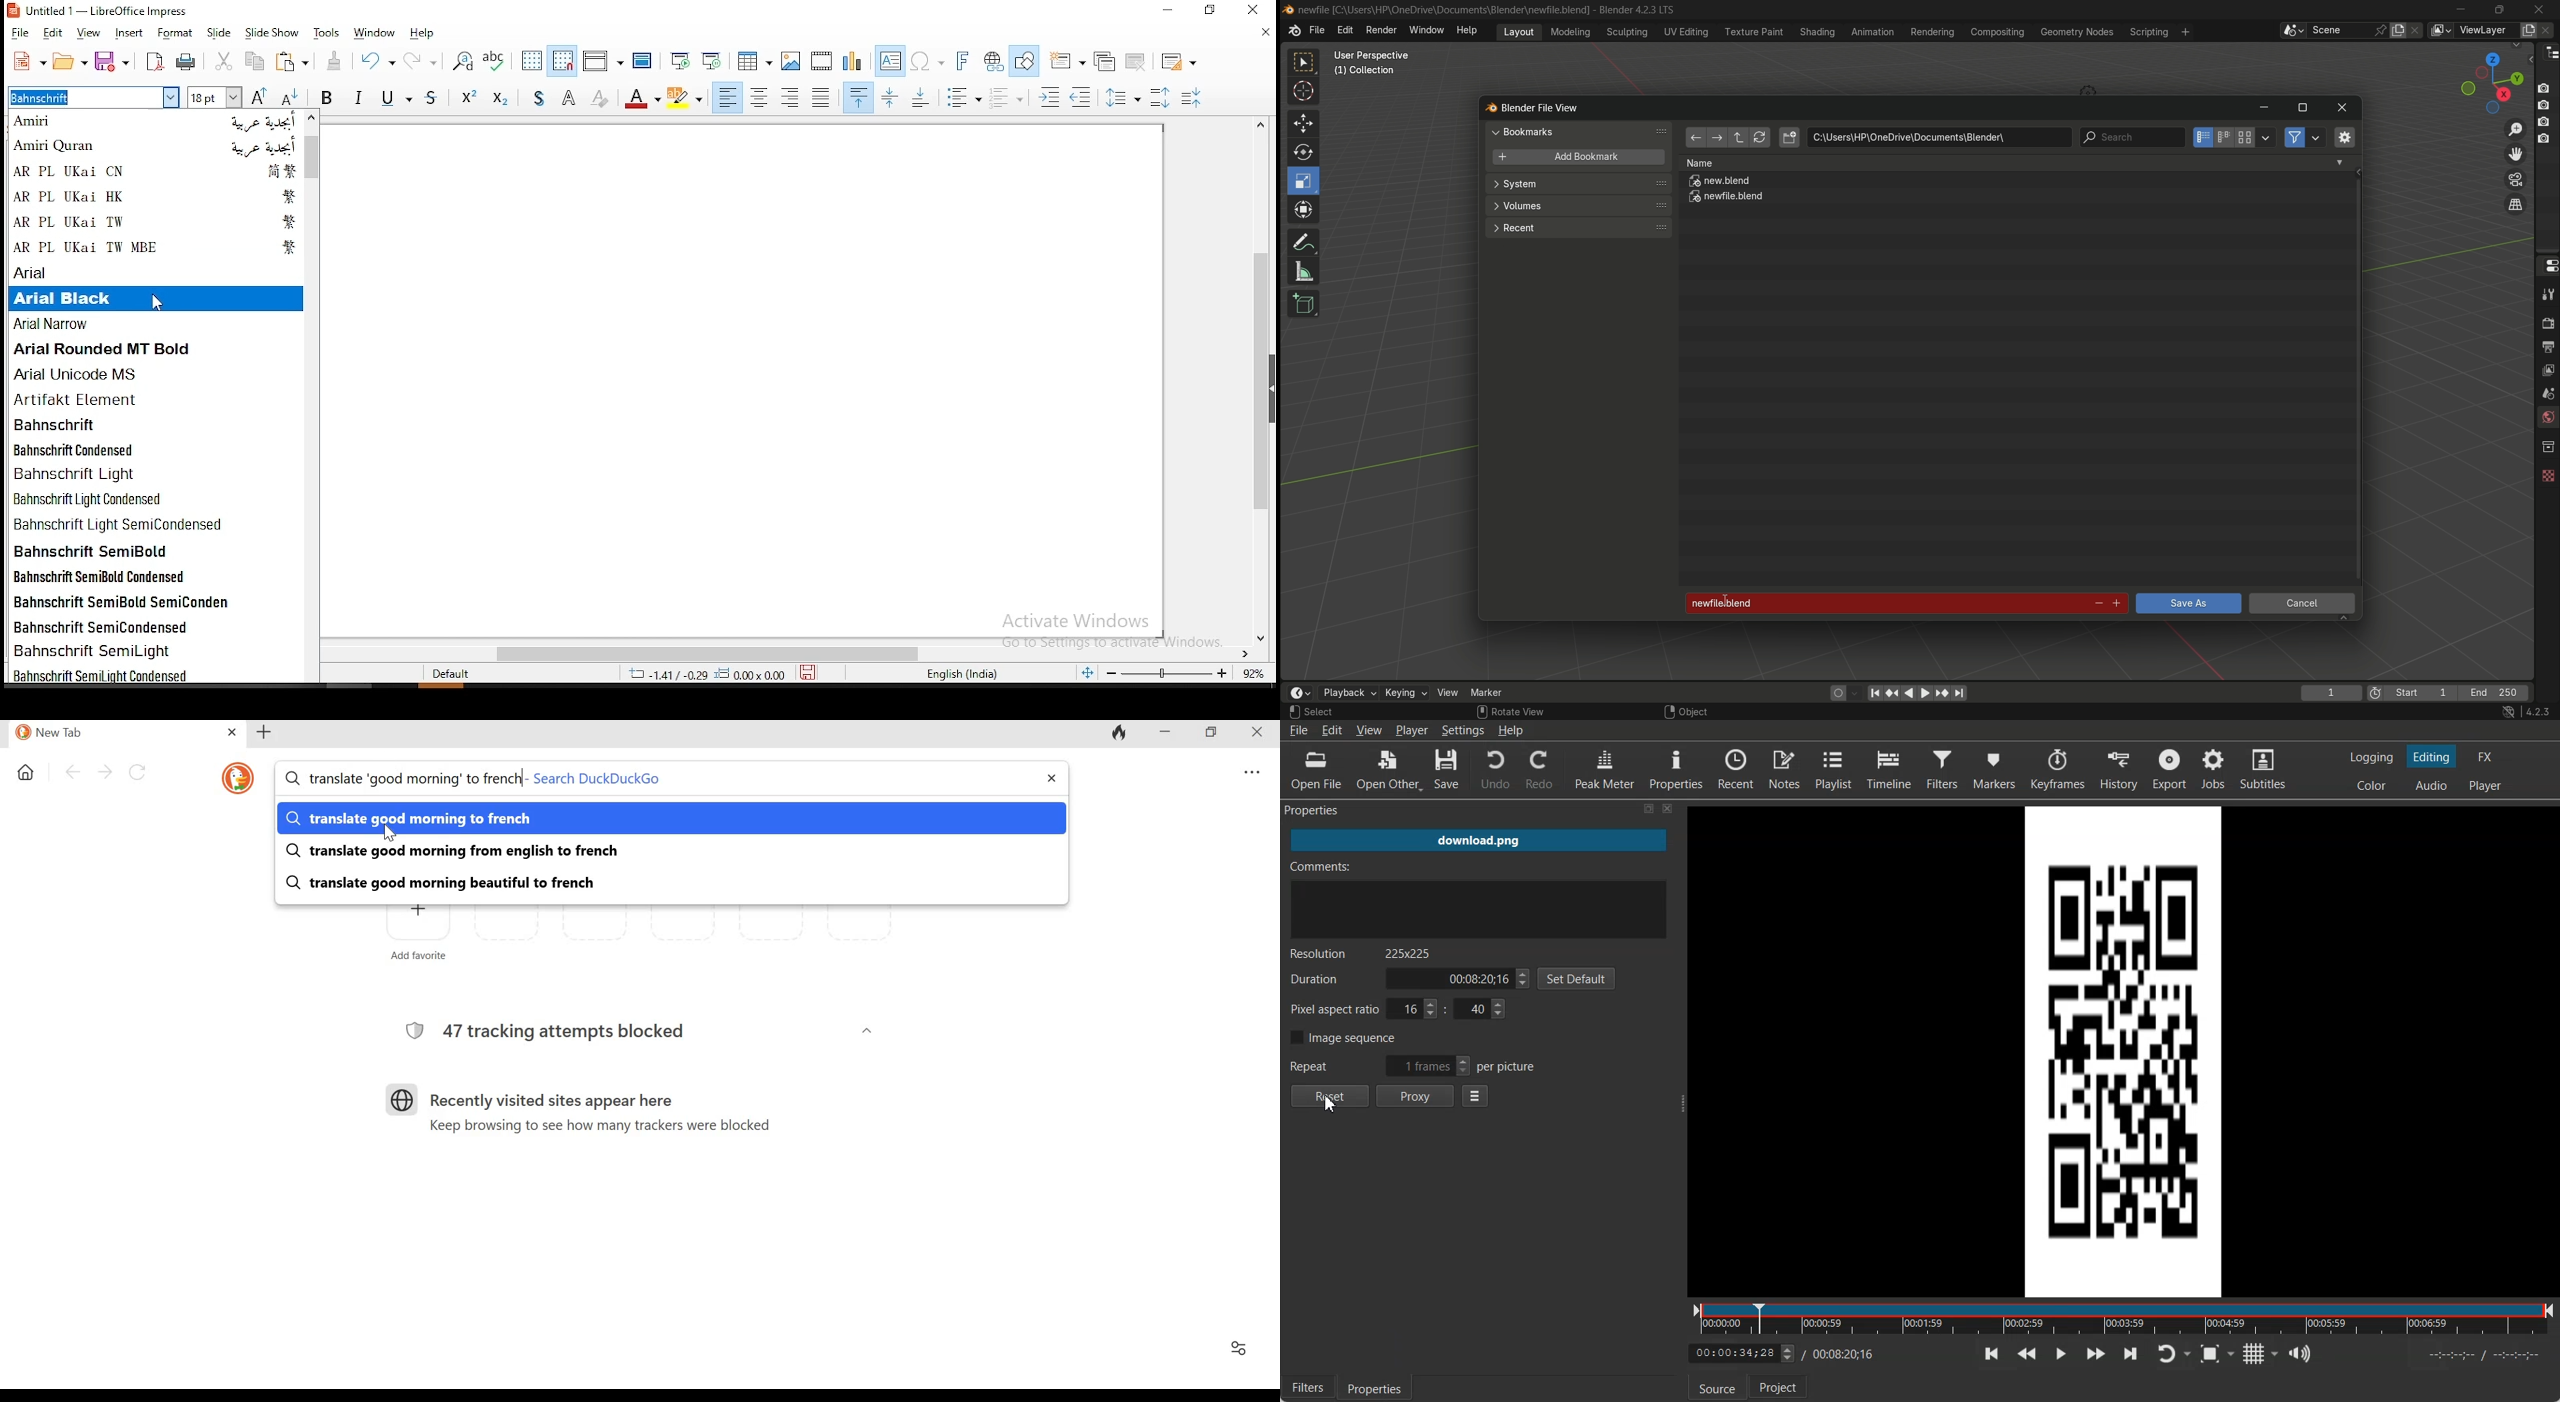 This screenshot has height=1428, width=2576. I want to click on Switch to effects layout, so click(2489, 756).